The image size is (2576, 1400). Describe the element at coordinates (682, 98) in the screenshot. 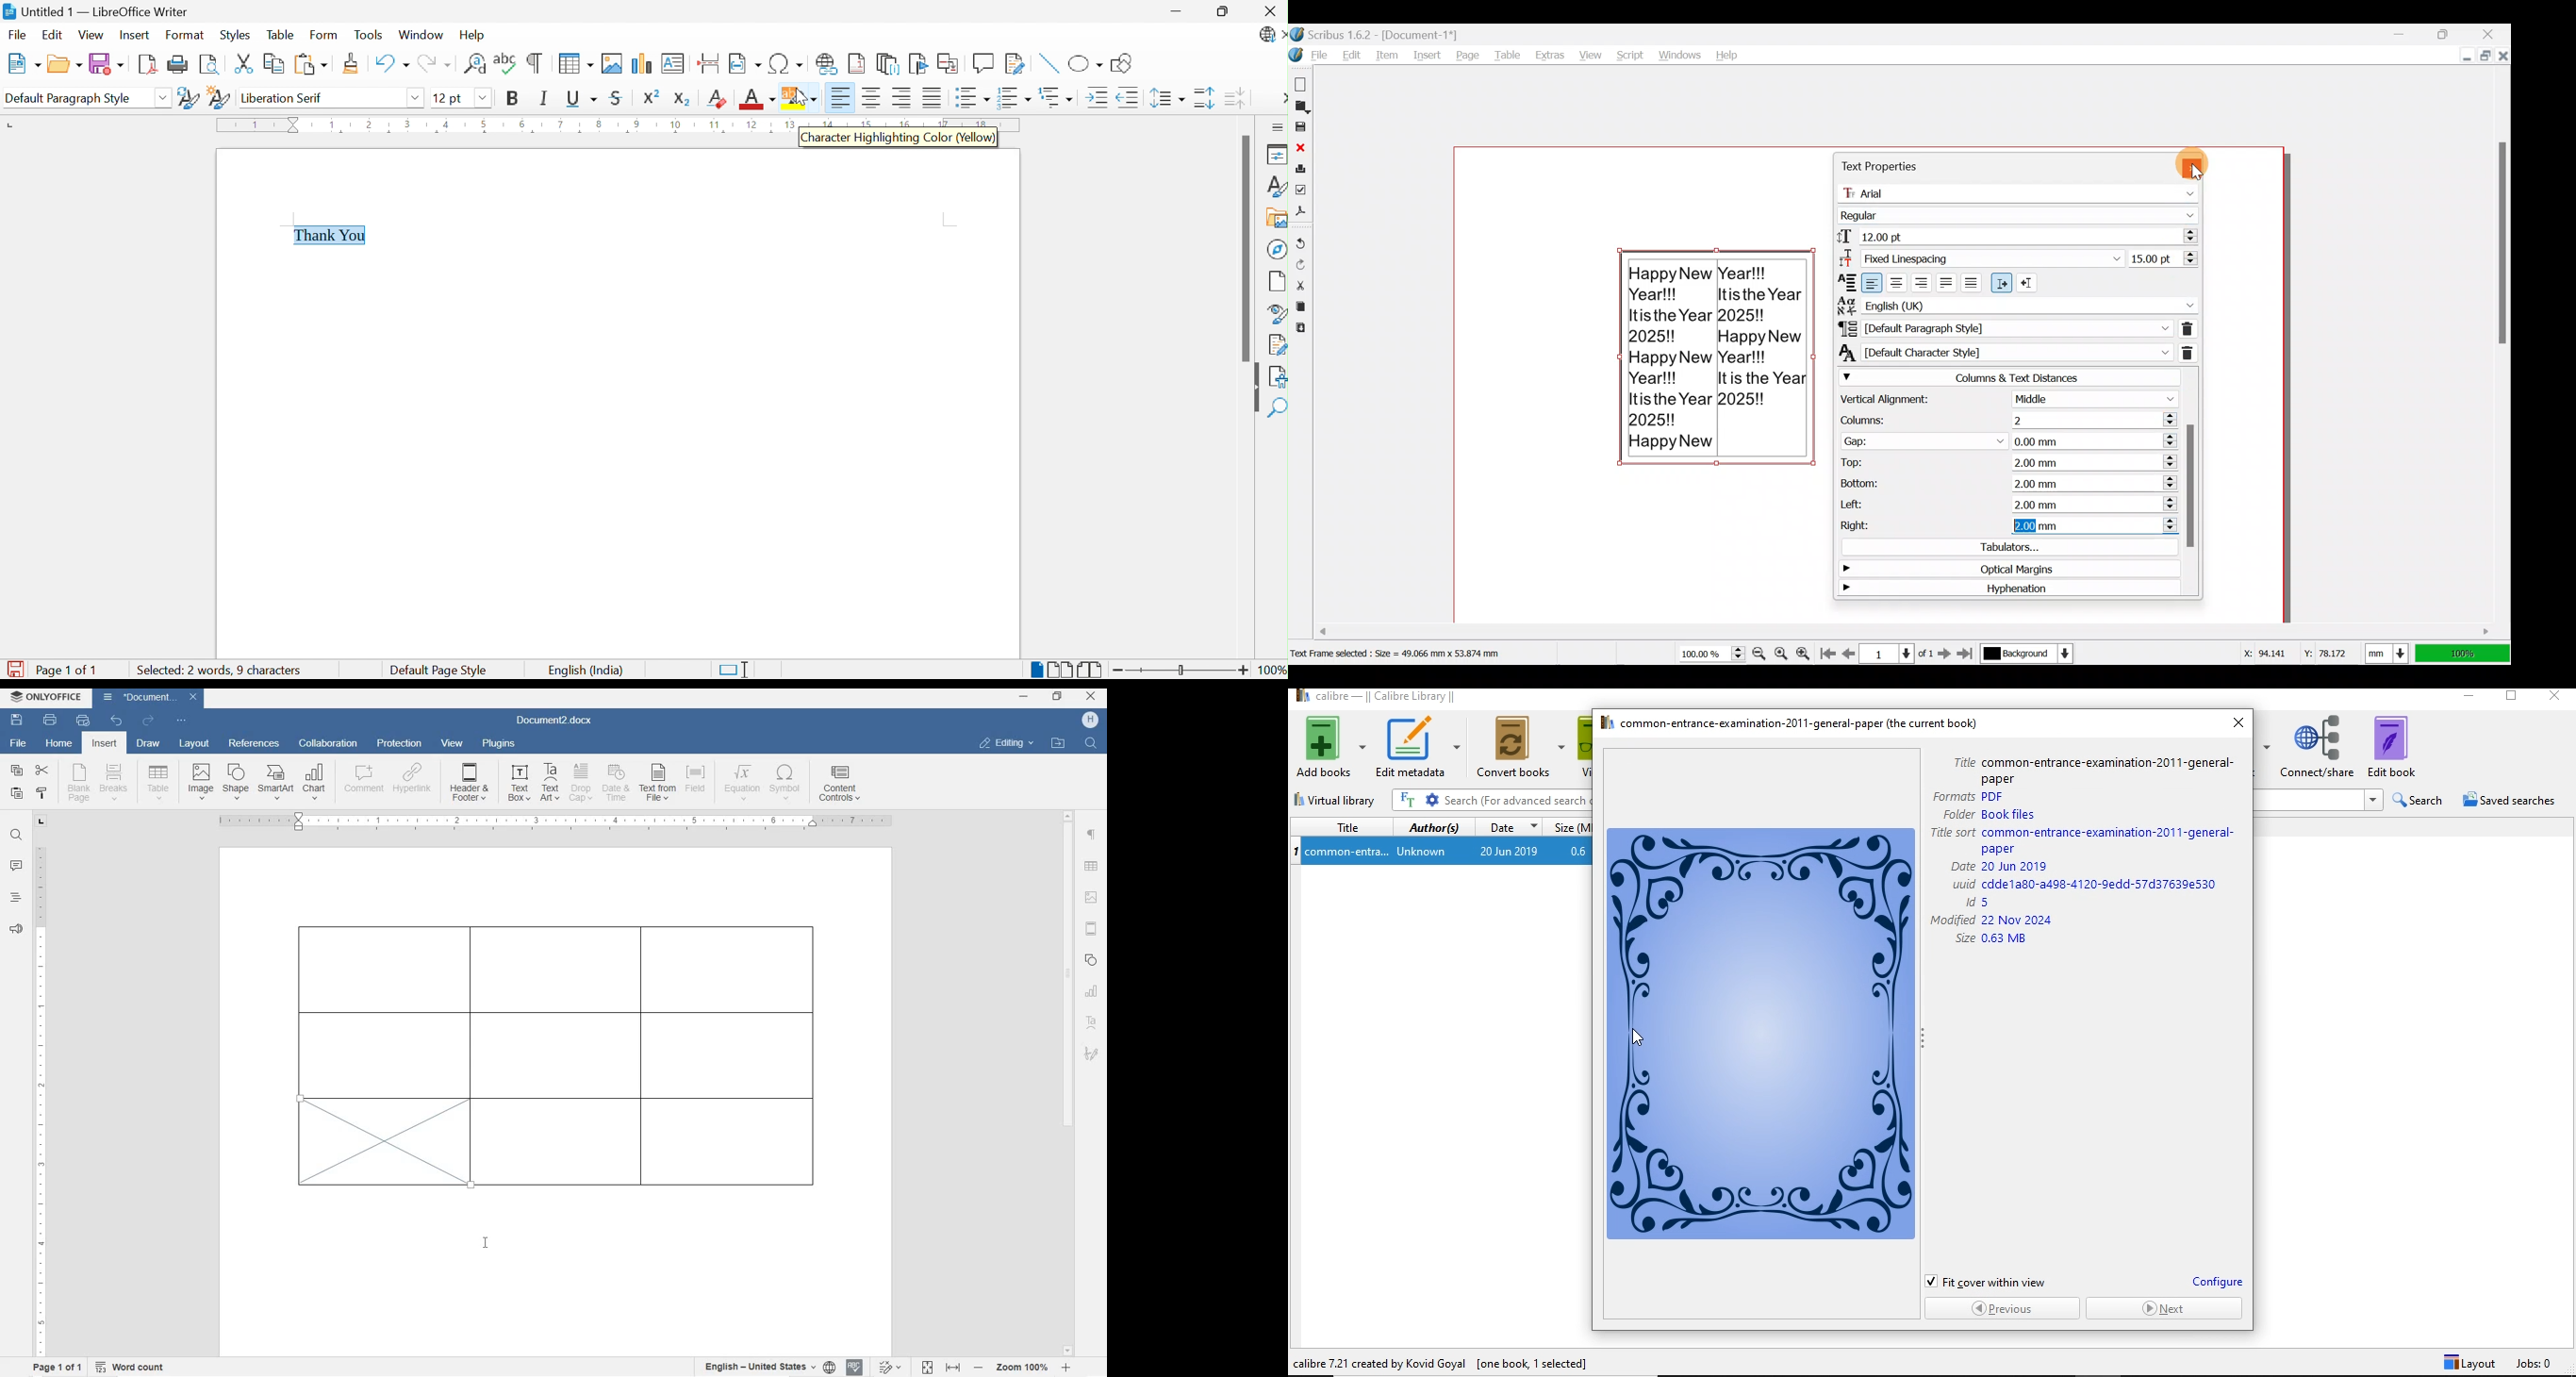

I see `Subscript` at that location.